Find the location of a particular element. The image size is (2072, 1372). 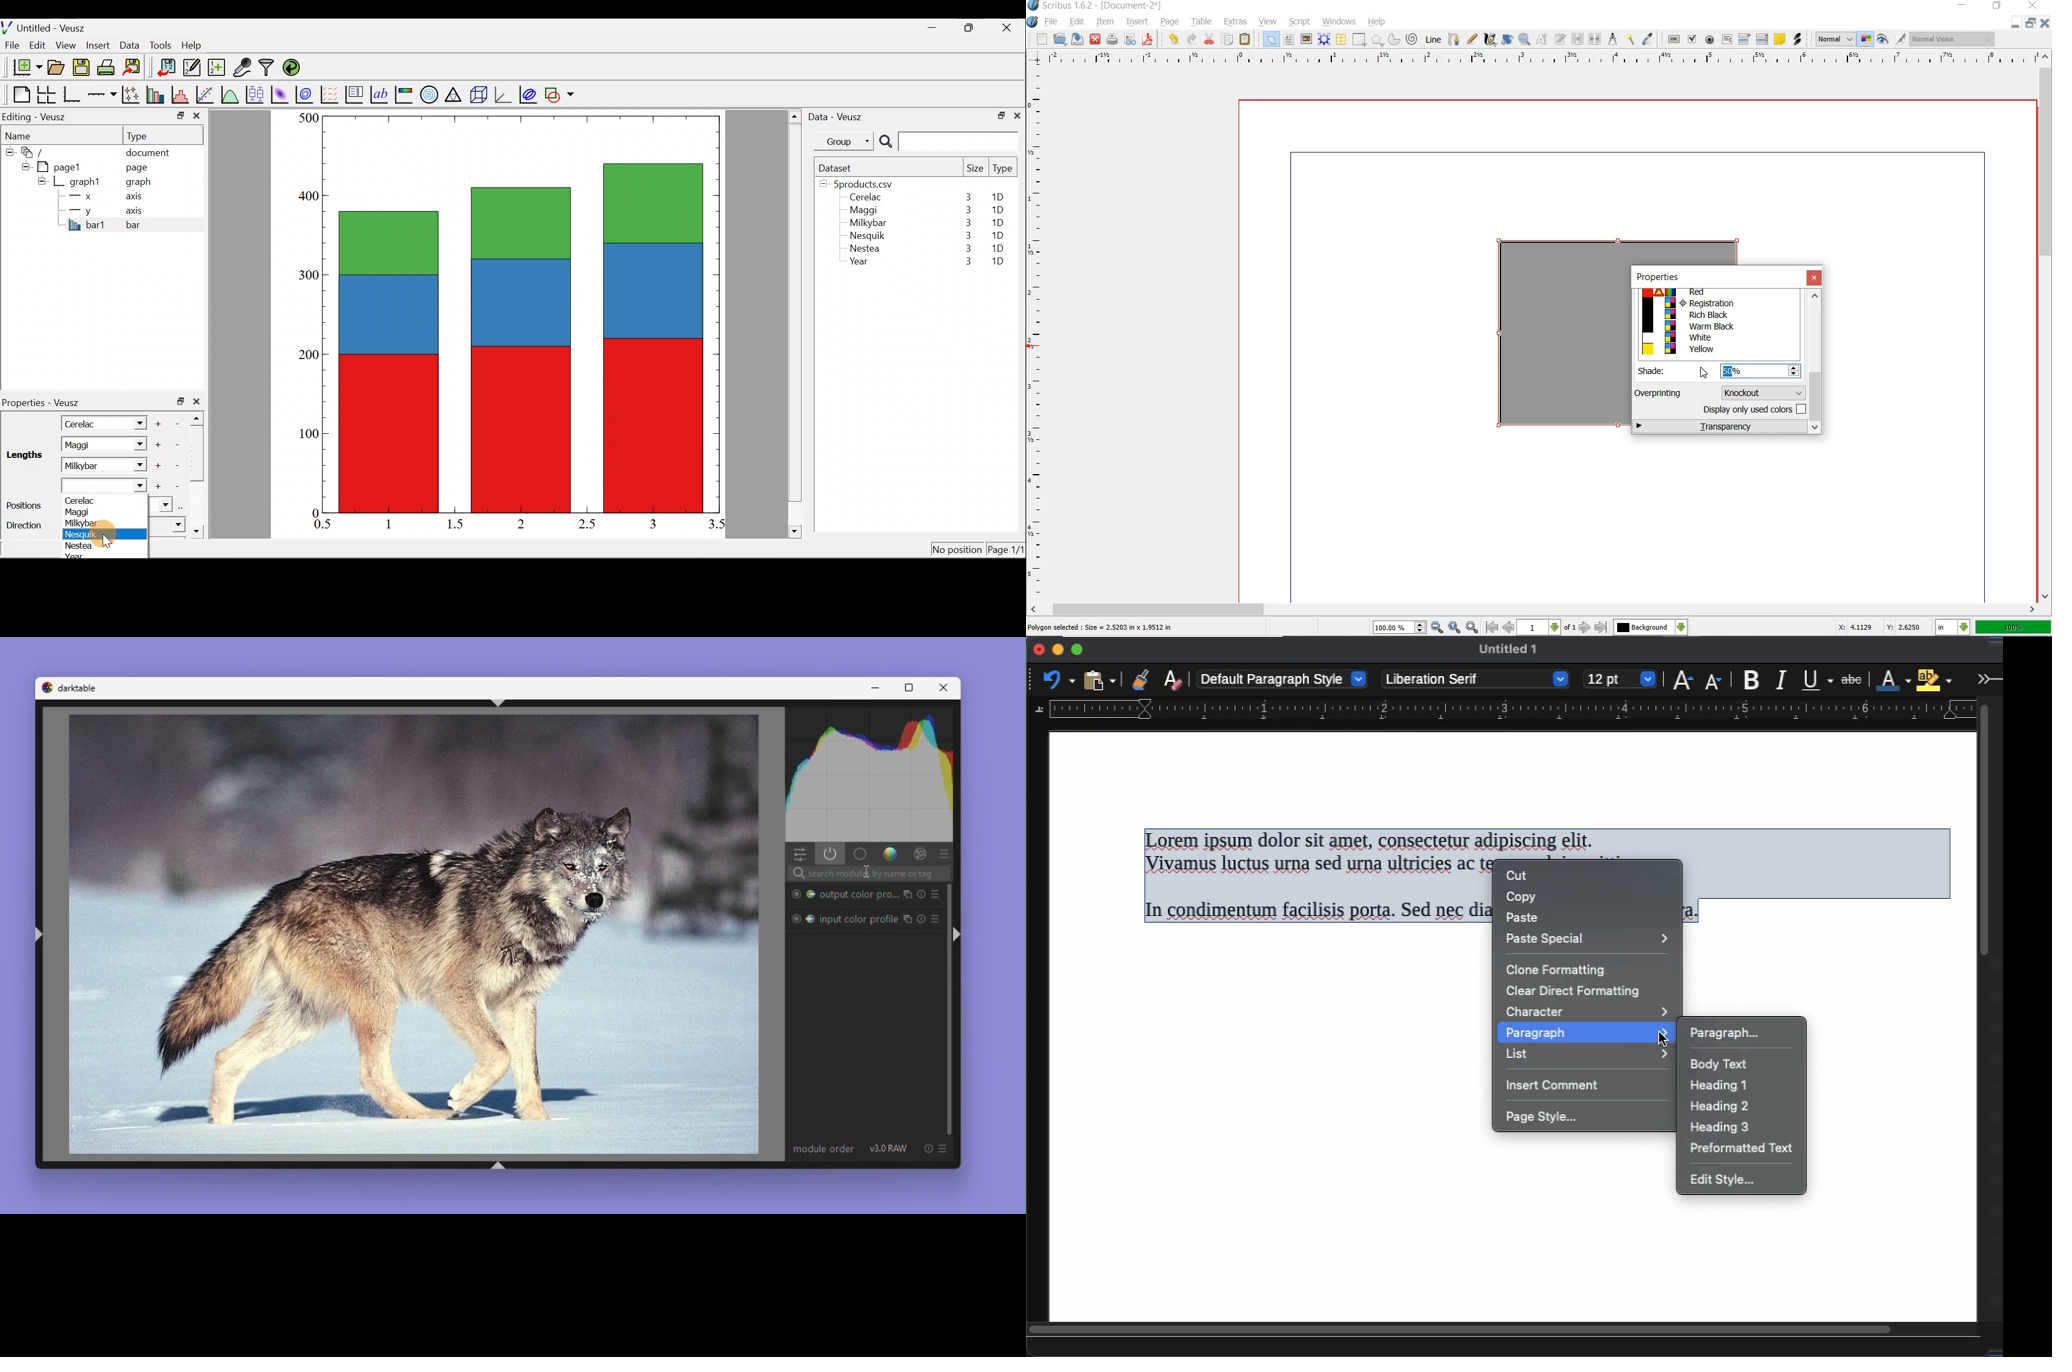

paste is located at coordinates (1523, 918).